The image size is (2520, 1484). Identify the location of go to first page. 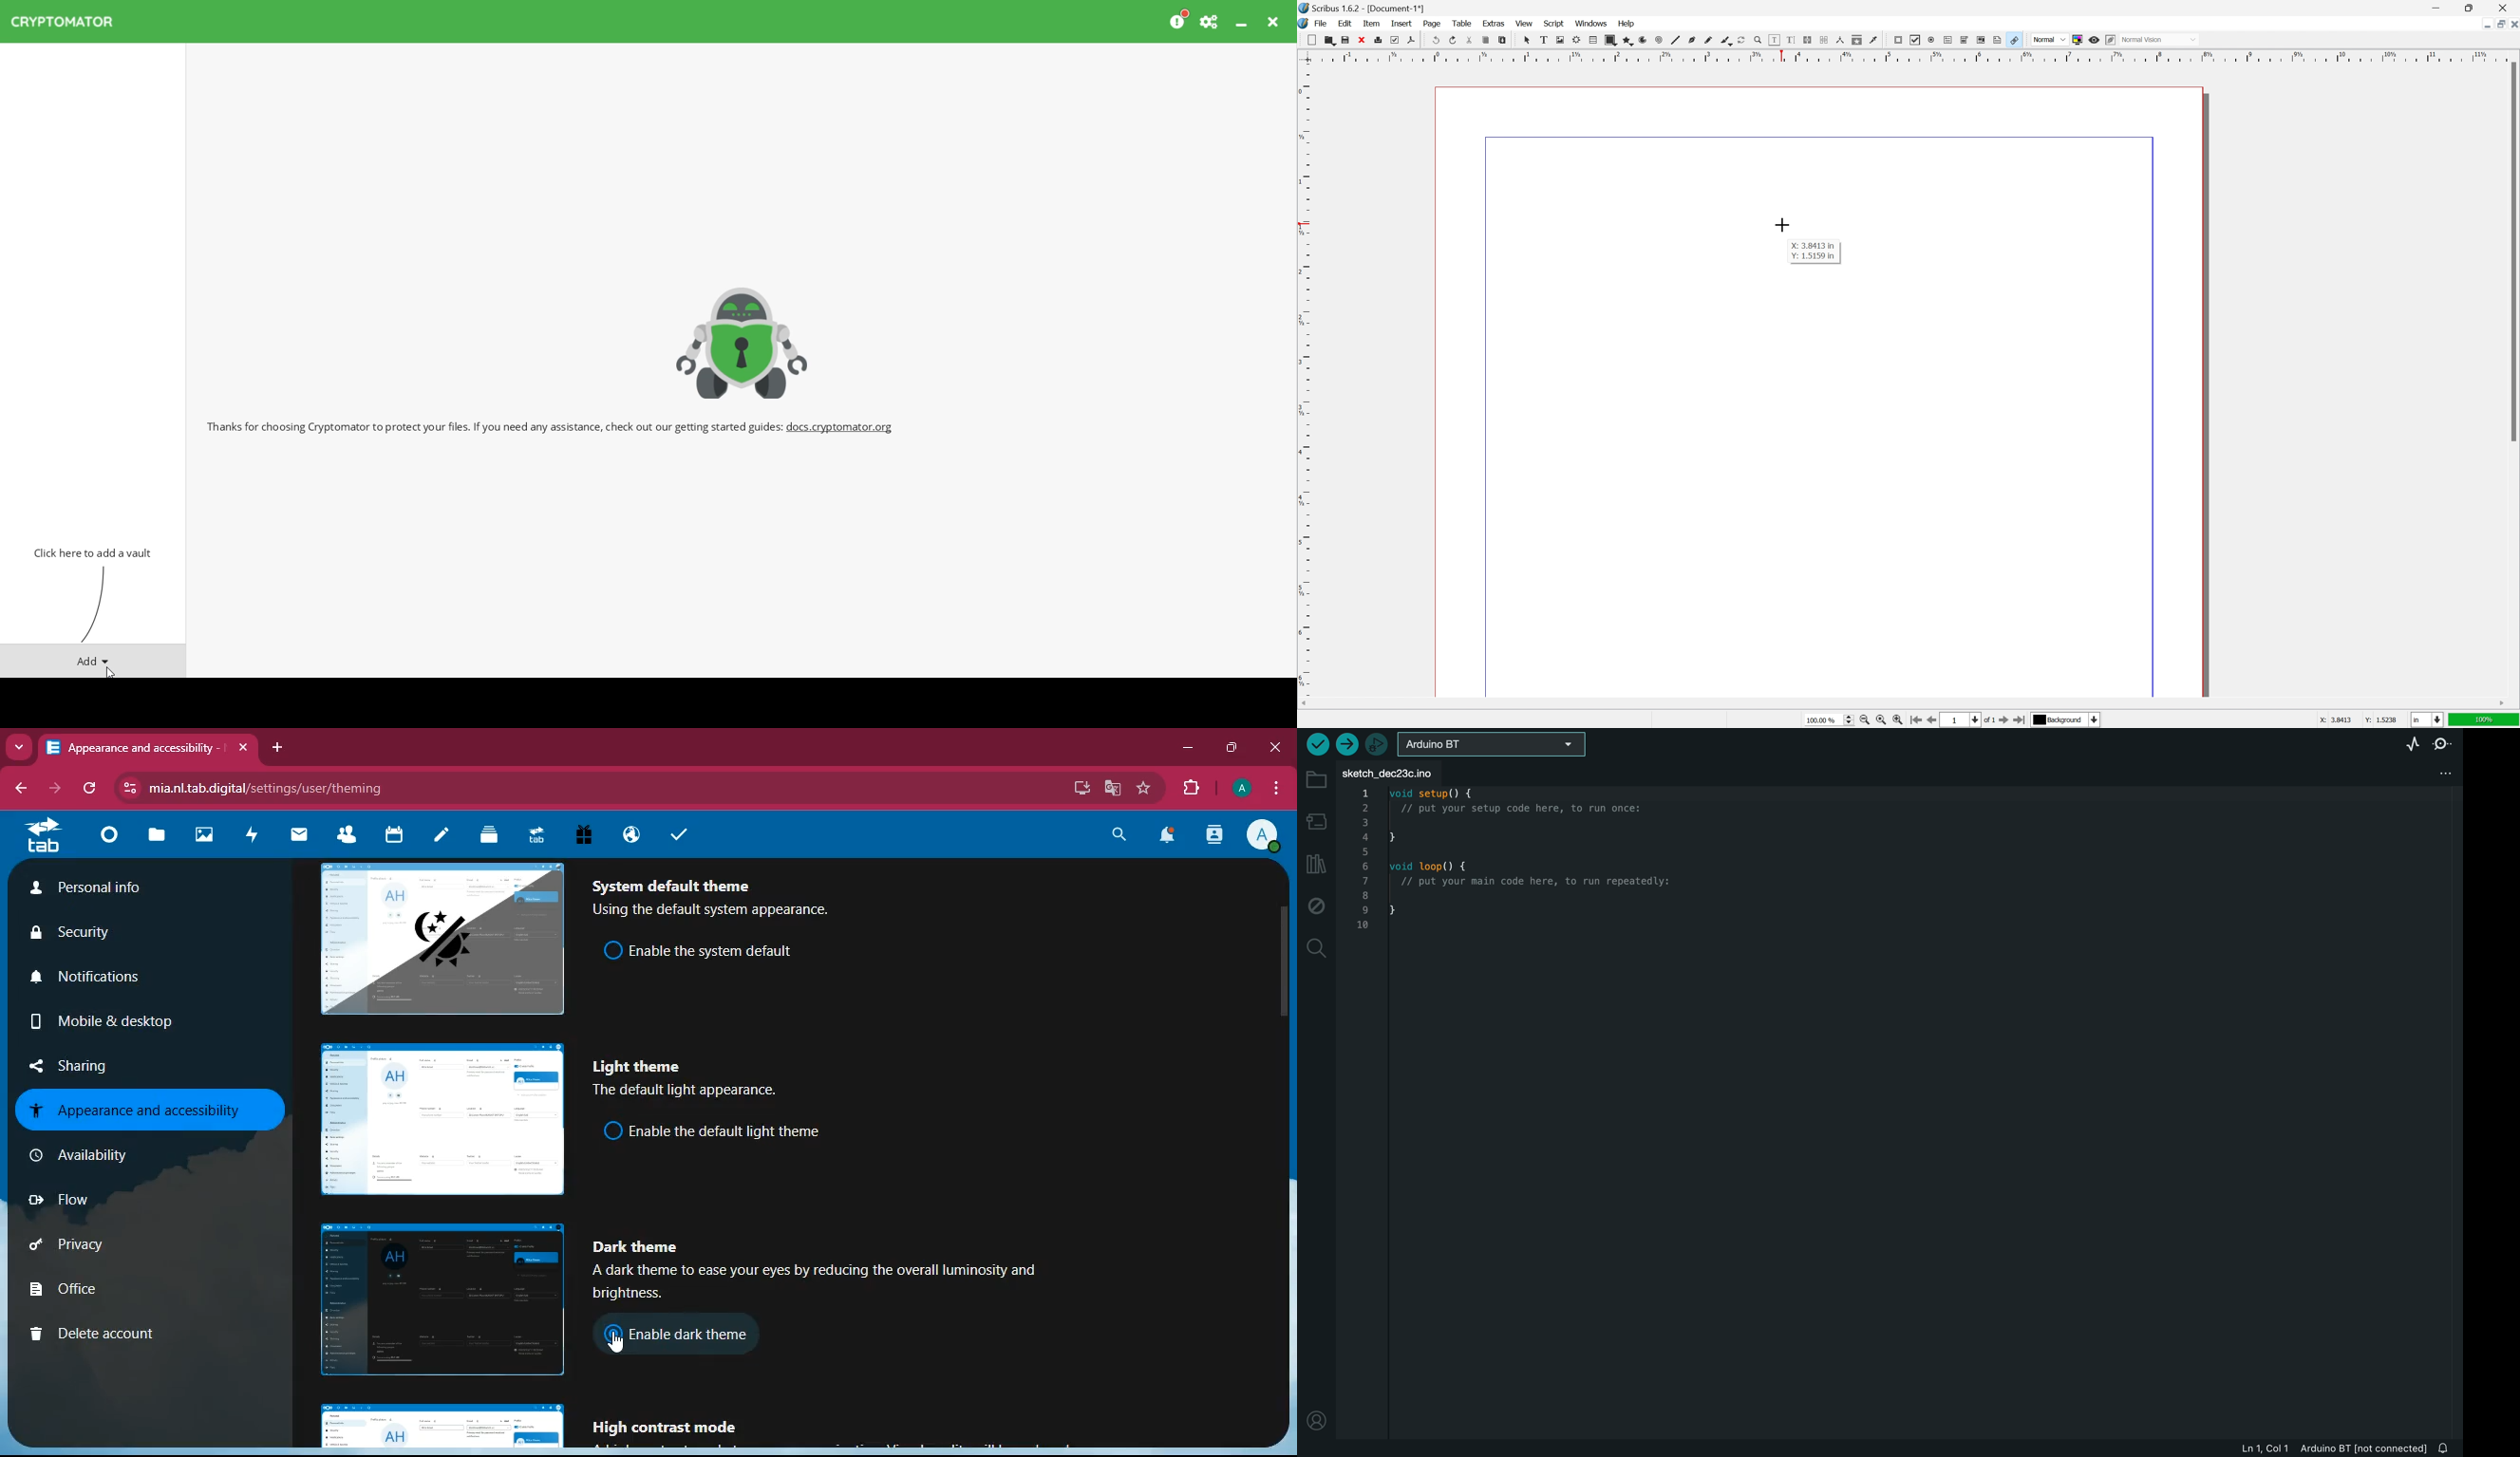
(1916, 722).